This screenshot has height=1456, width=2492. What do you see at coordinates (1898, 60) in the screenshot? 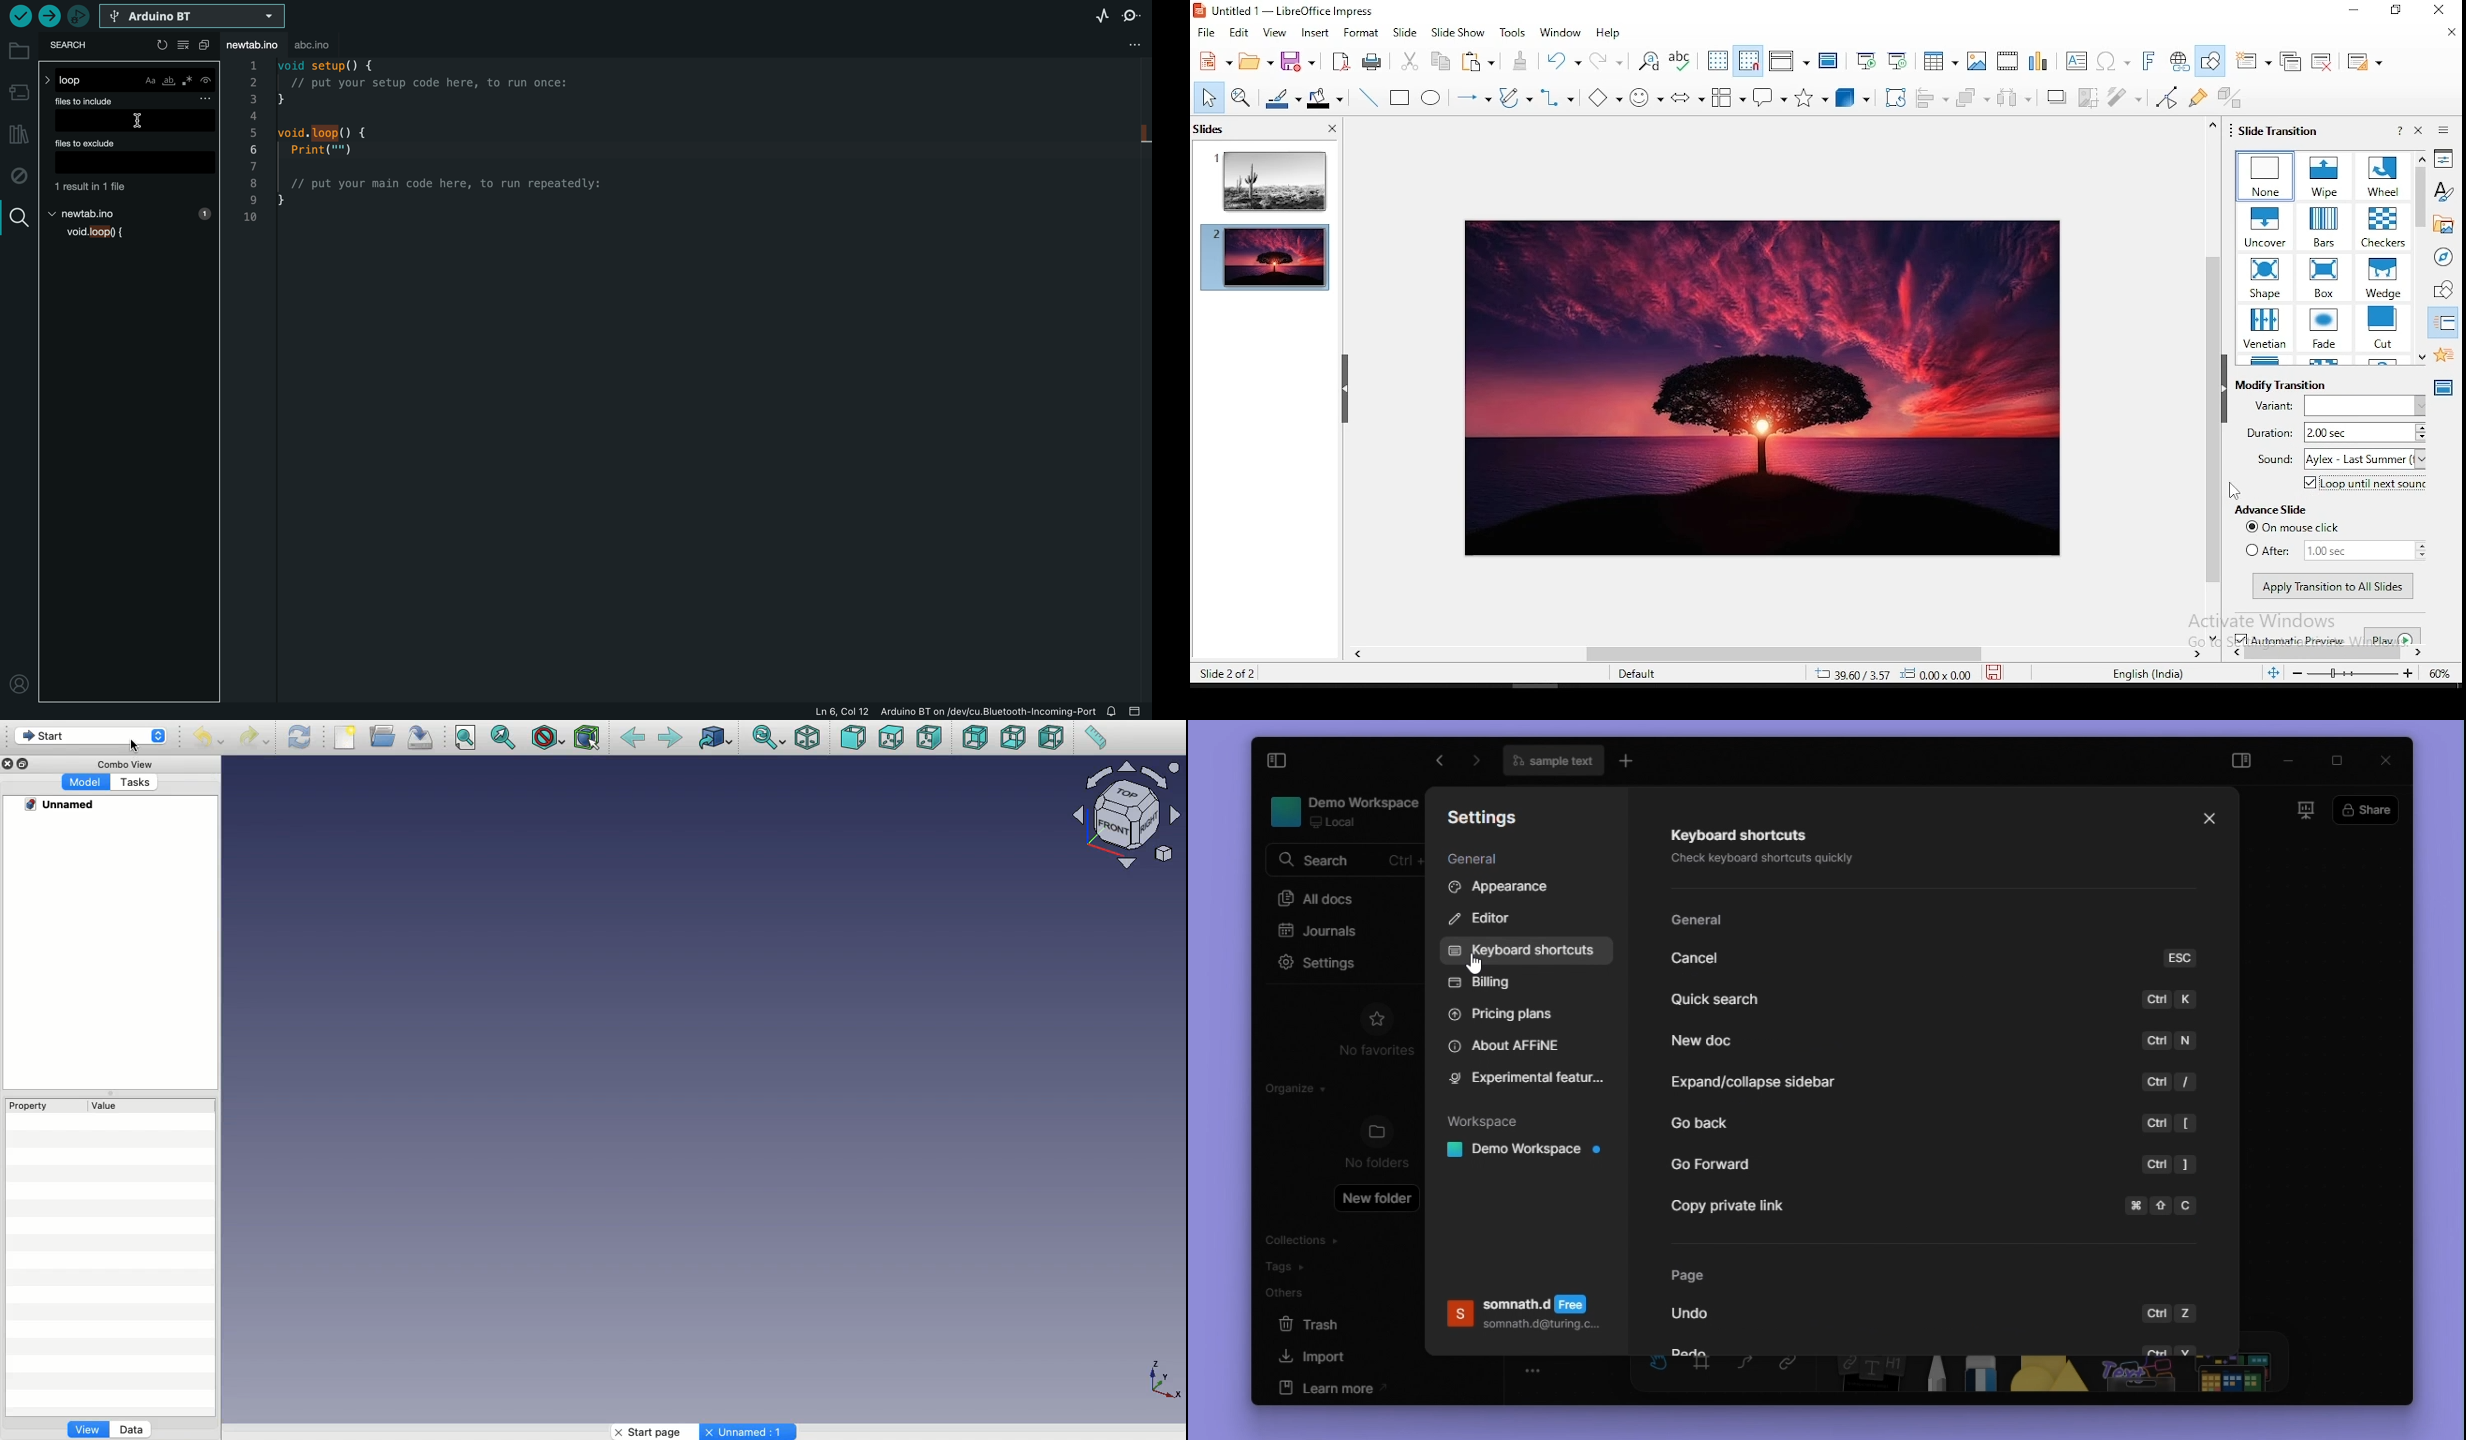
I see `start from current slide` at bounding box center [1898, 60].